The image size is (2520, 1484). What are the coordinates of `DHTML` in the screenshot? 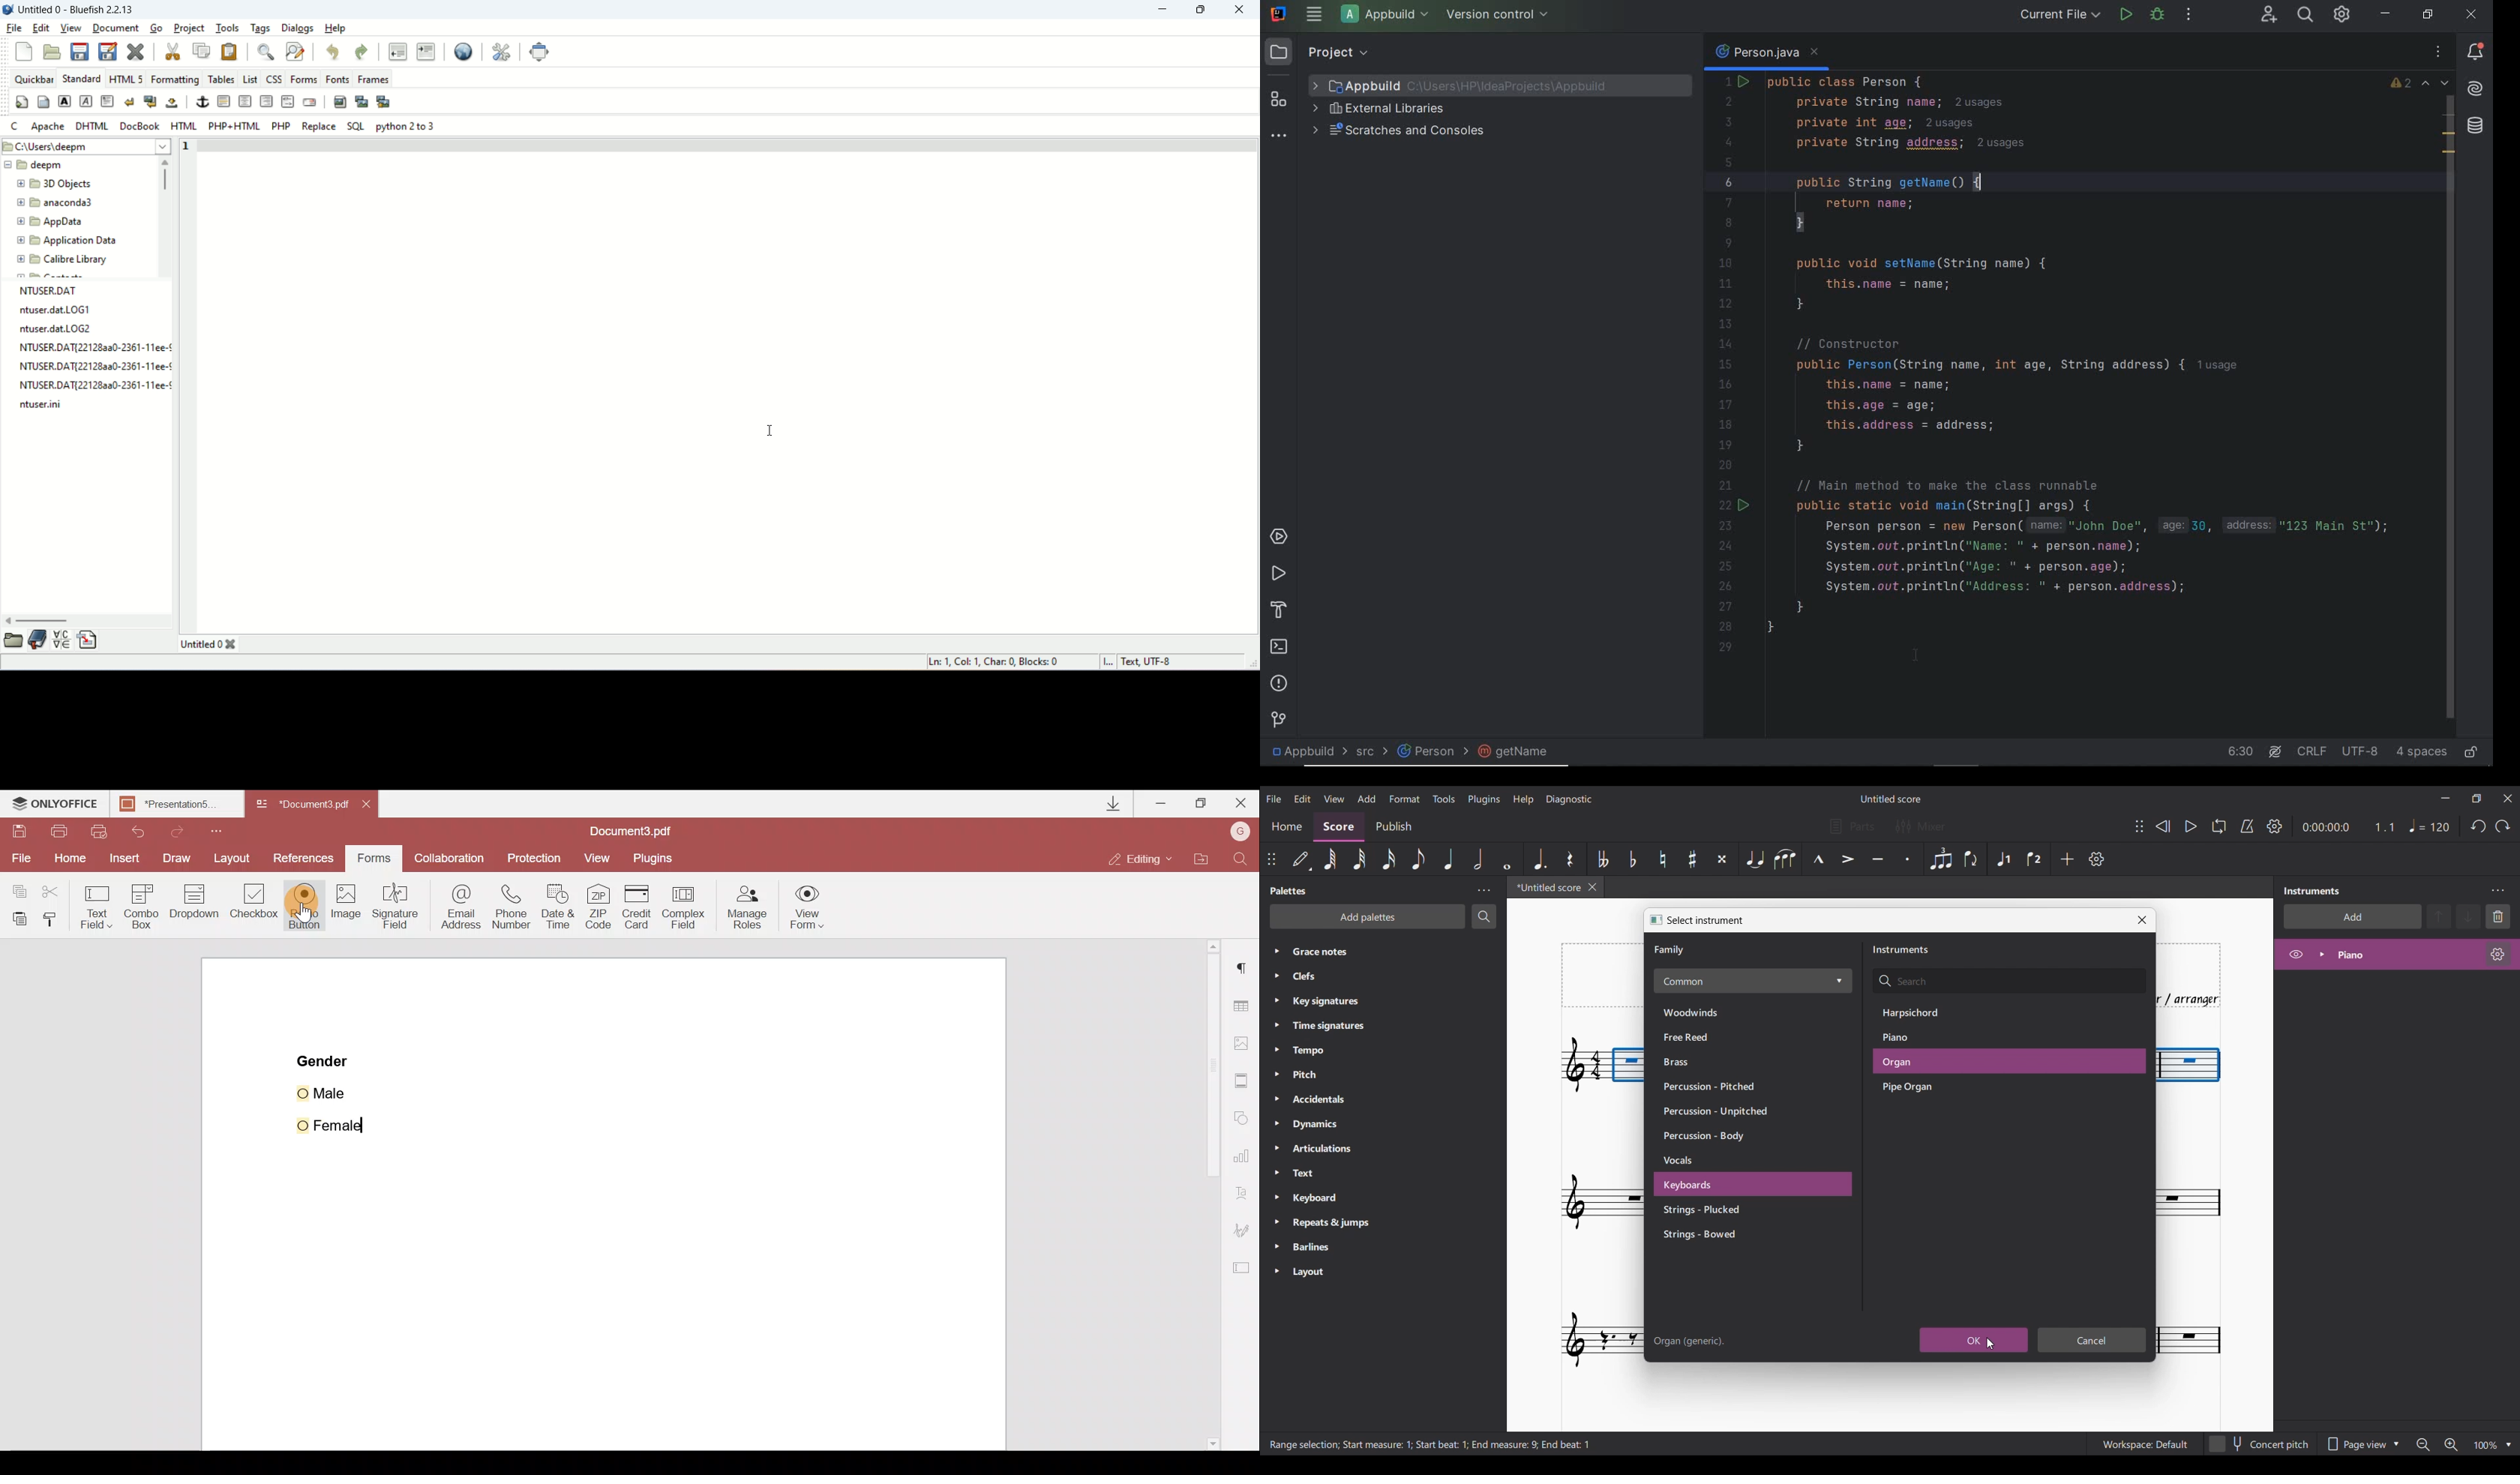 It's located at (90, 123).